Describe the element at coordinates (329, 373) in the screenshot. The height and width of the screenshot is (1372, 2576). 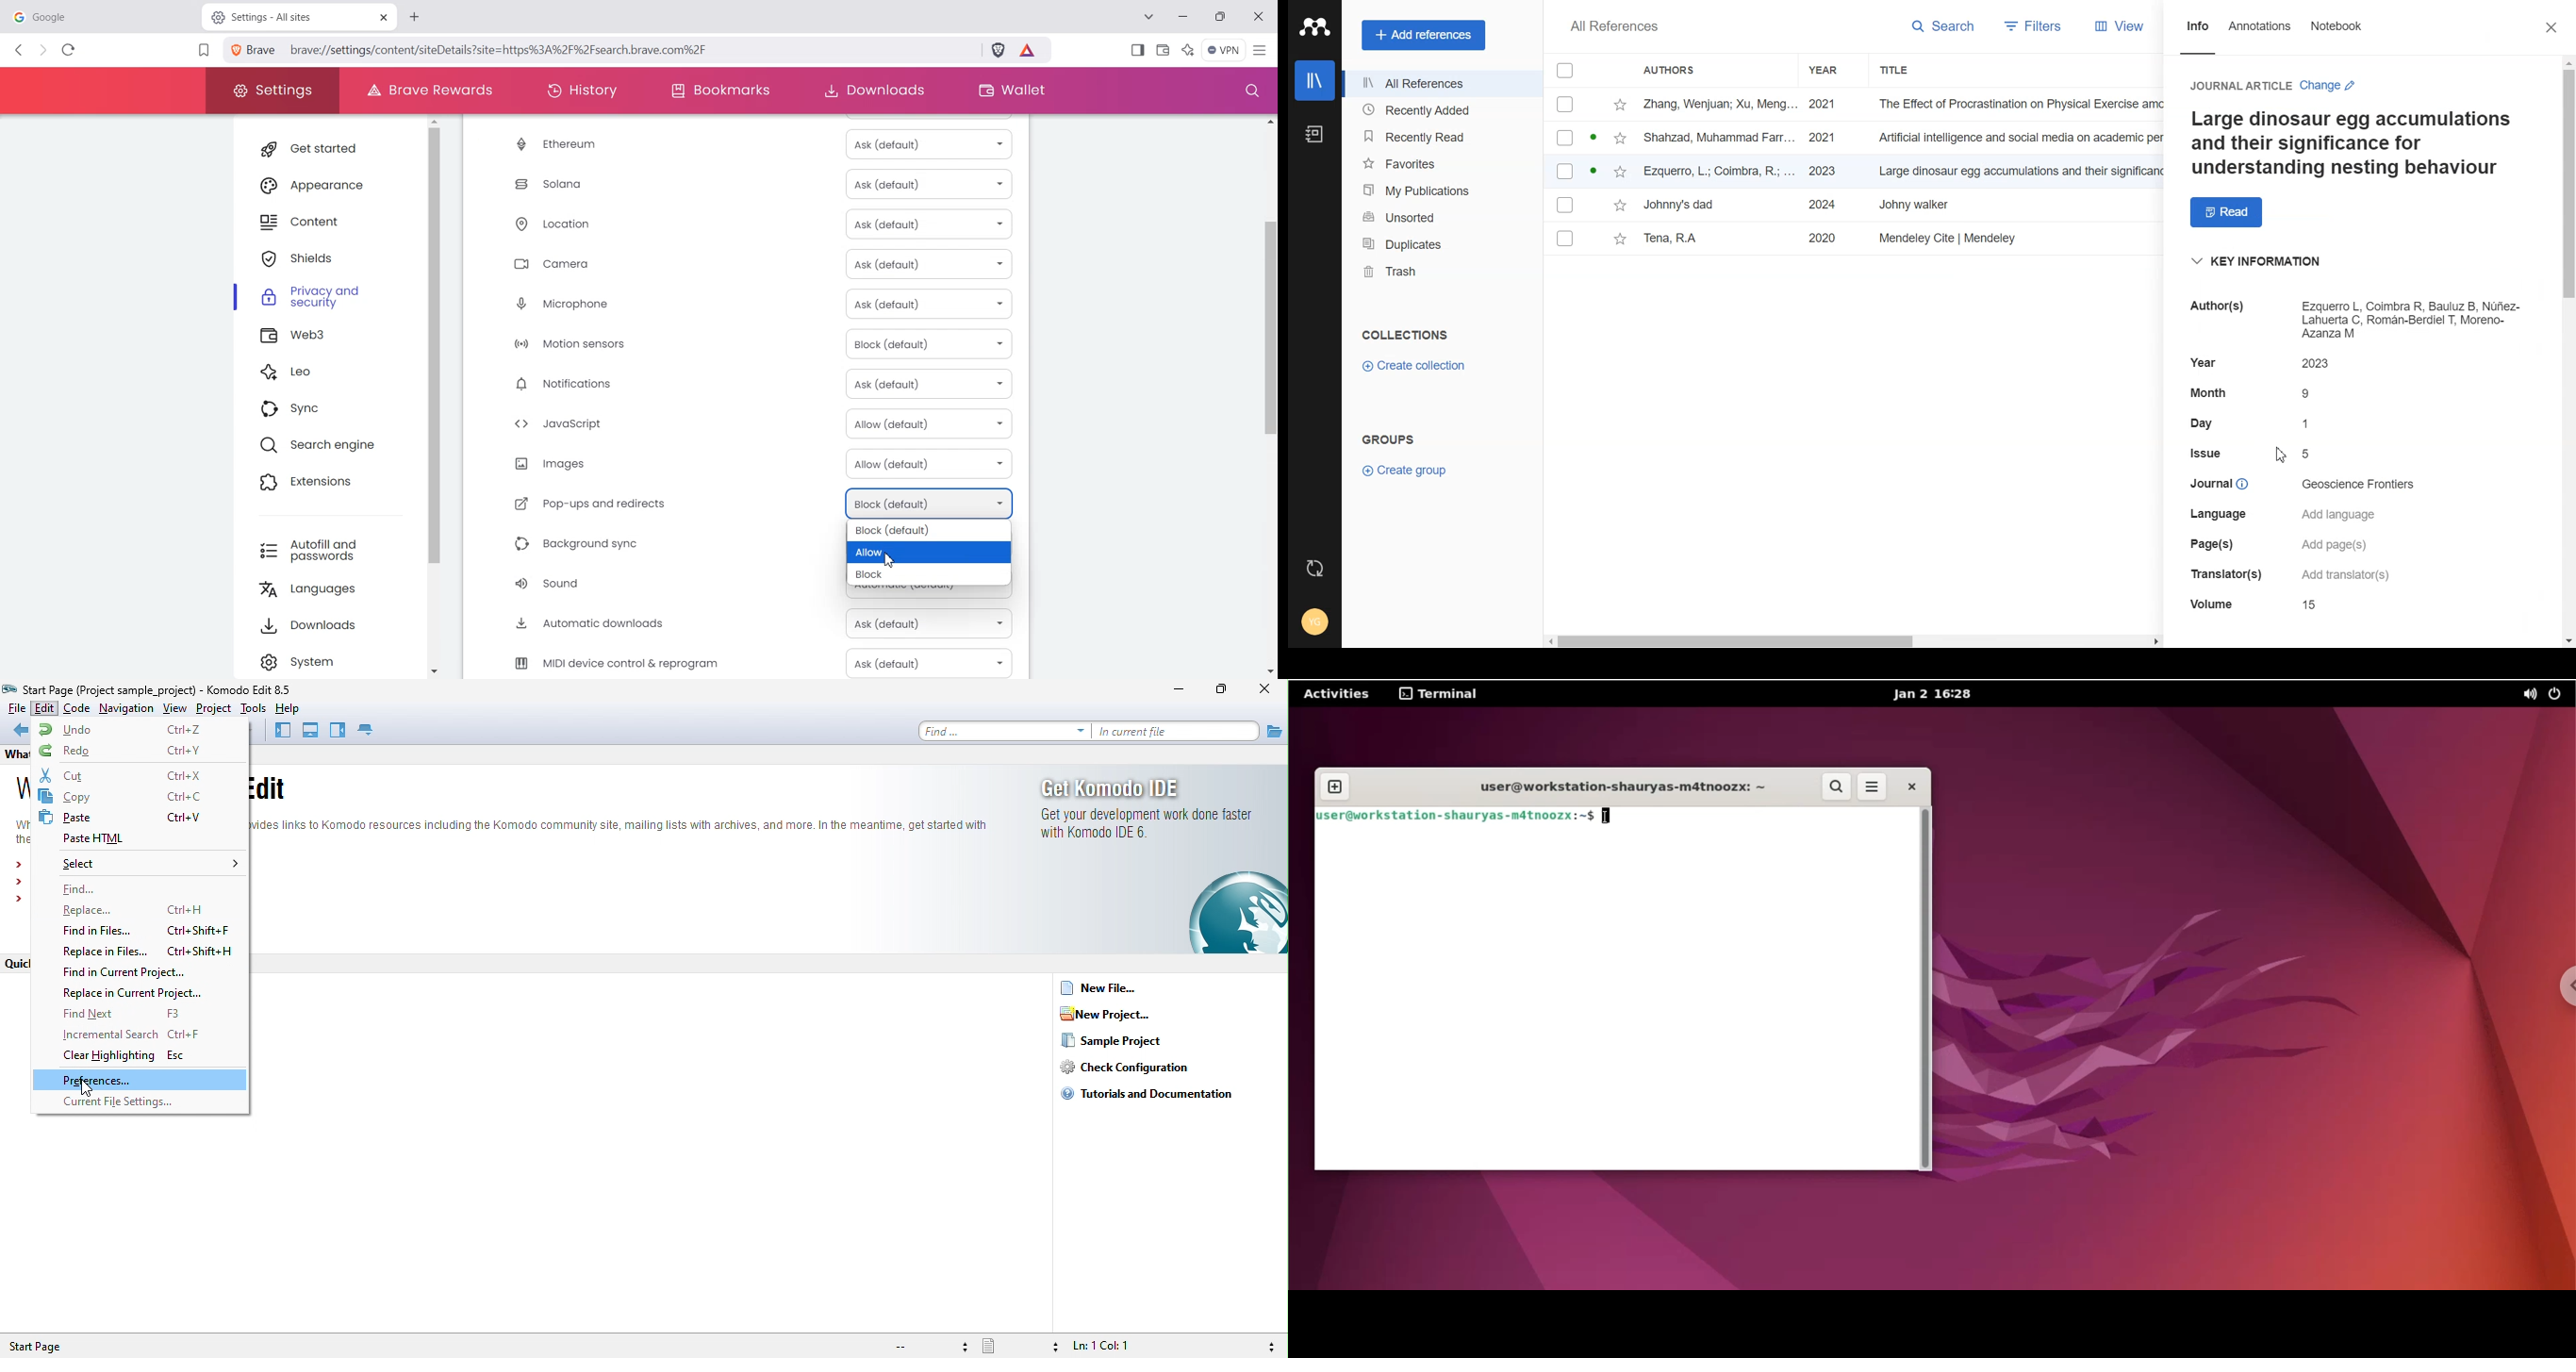
I see `Leo` at that location.